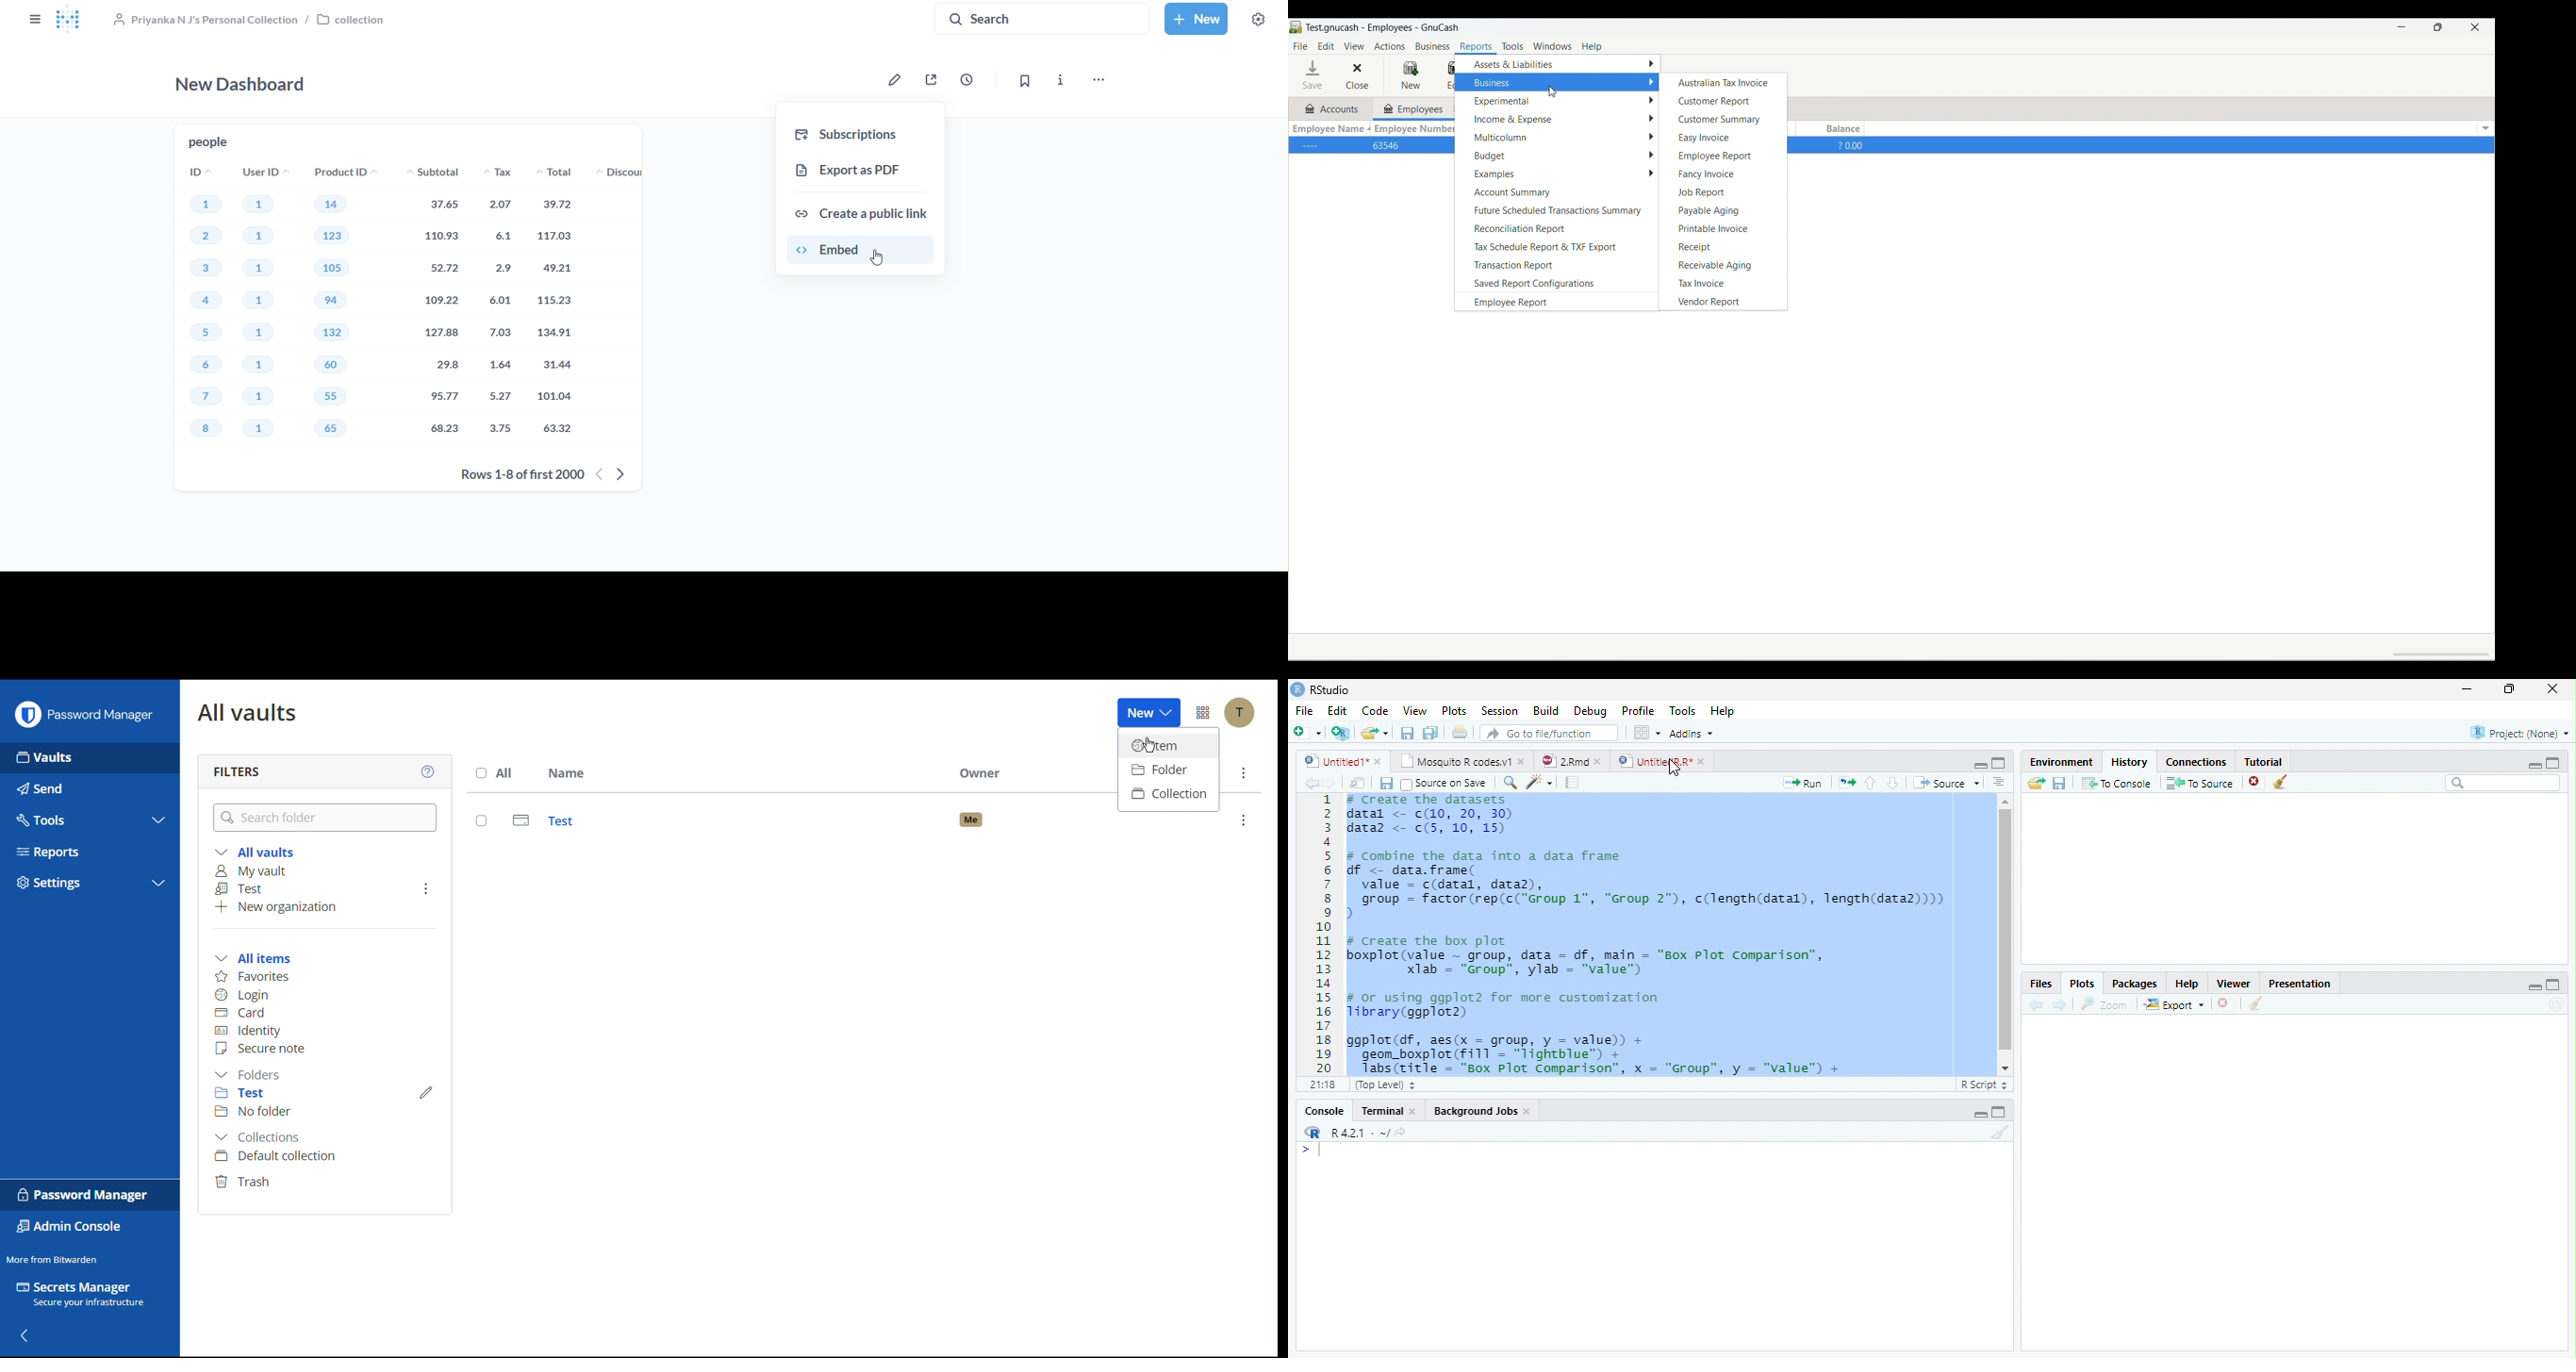  Describe the element at coordinates (1148, 750) in the screenshot. I see `Cursor` at that location.